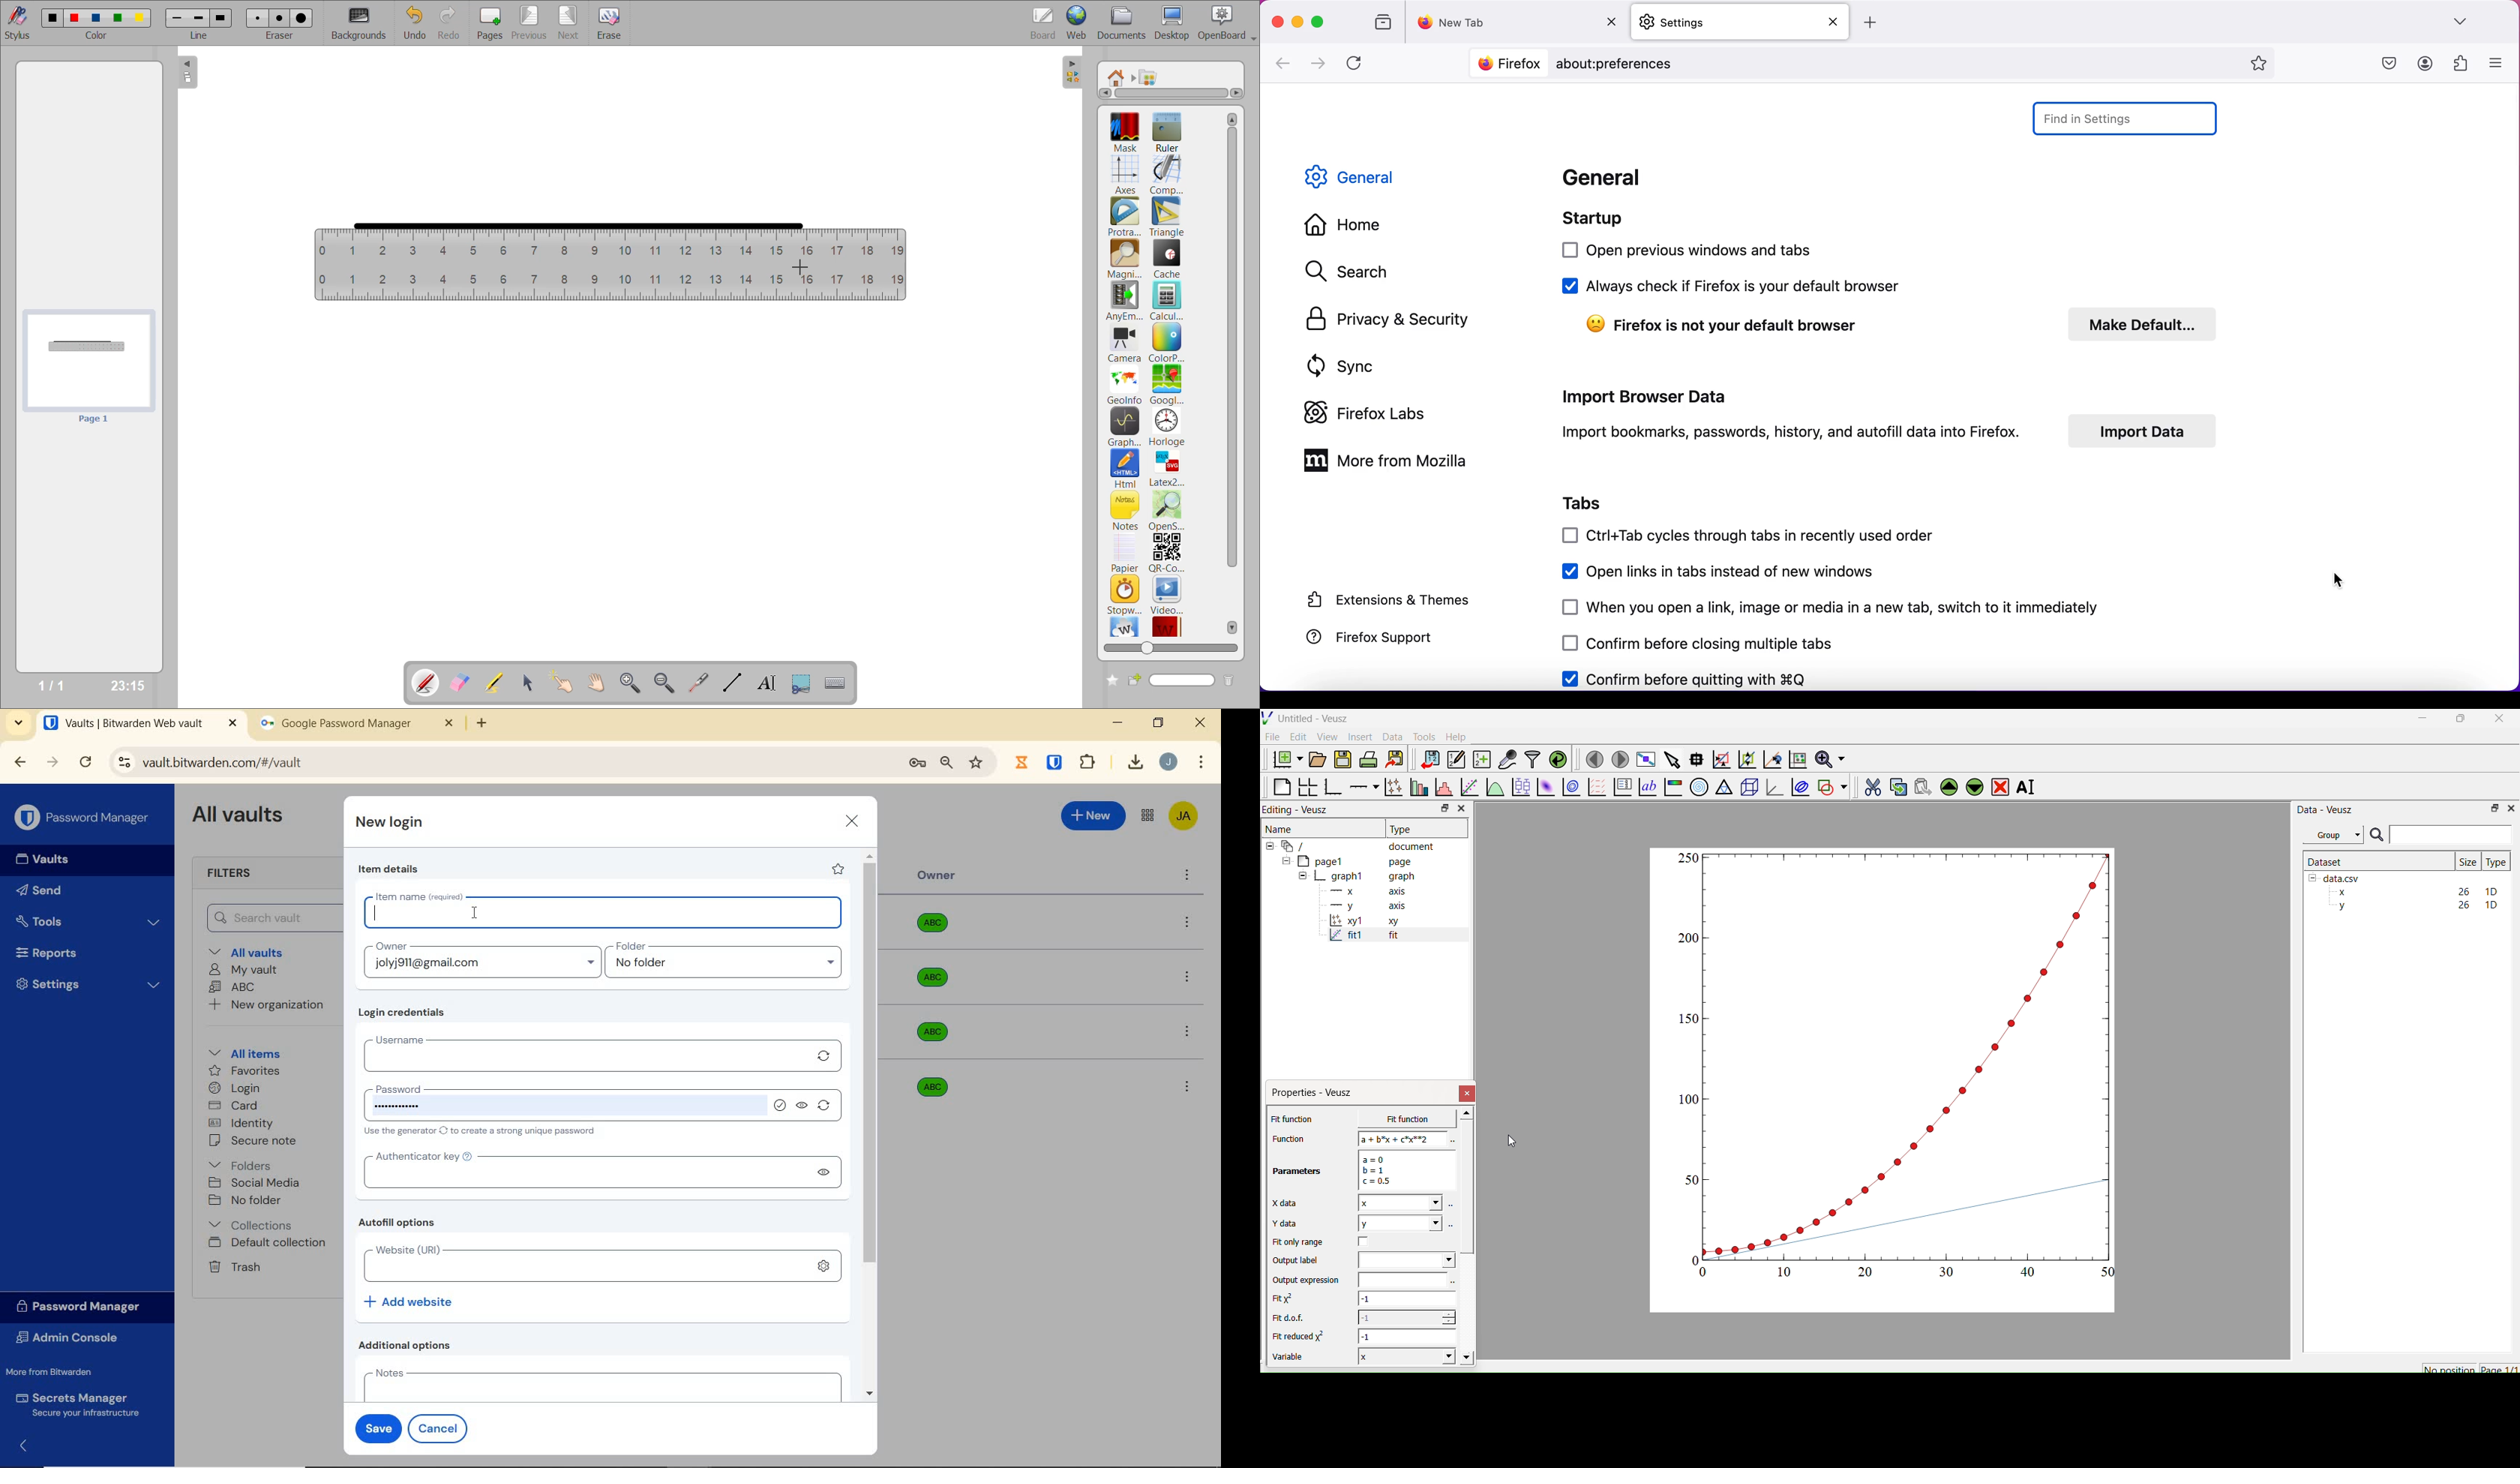 This screenshot has width=2520, height=1484. What do you see at coordinates (1288, 1202) in the screenshot?
I see `X data` at bounding box center [1288, 1202].